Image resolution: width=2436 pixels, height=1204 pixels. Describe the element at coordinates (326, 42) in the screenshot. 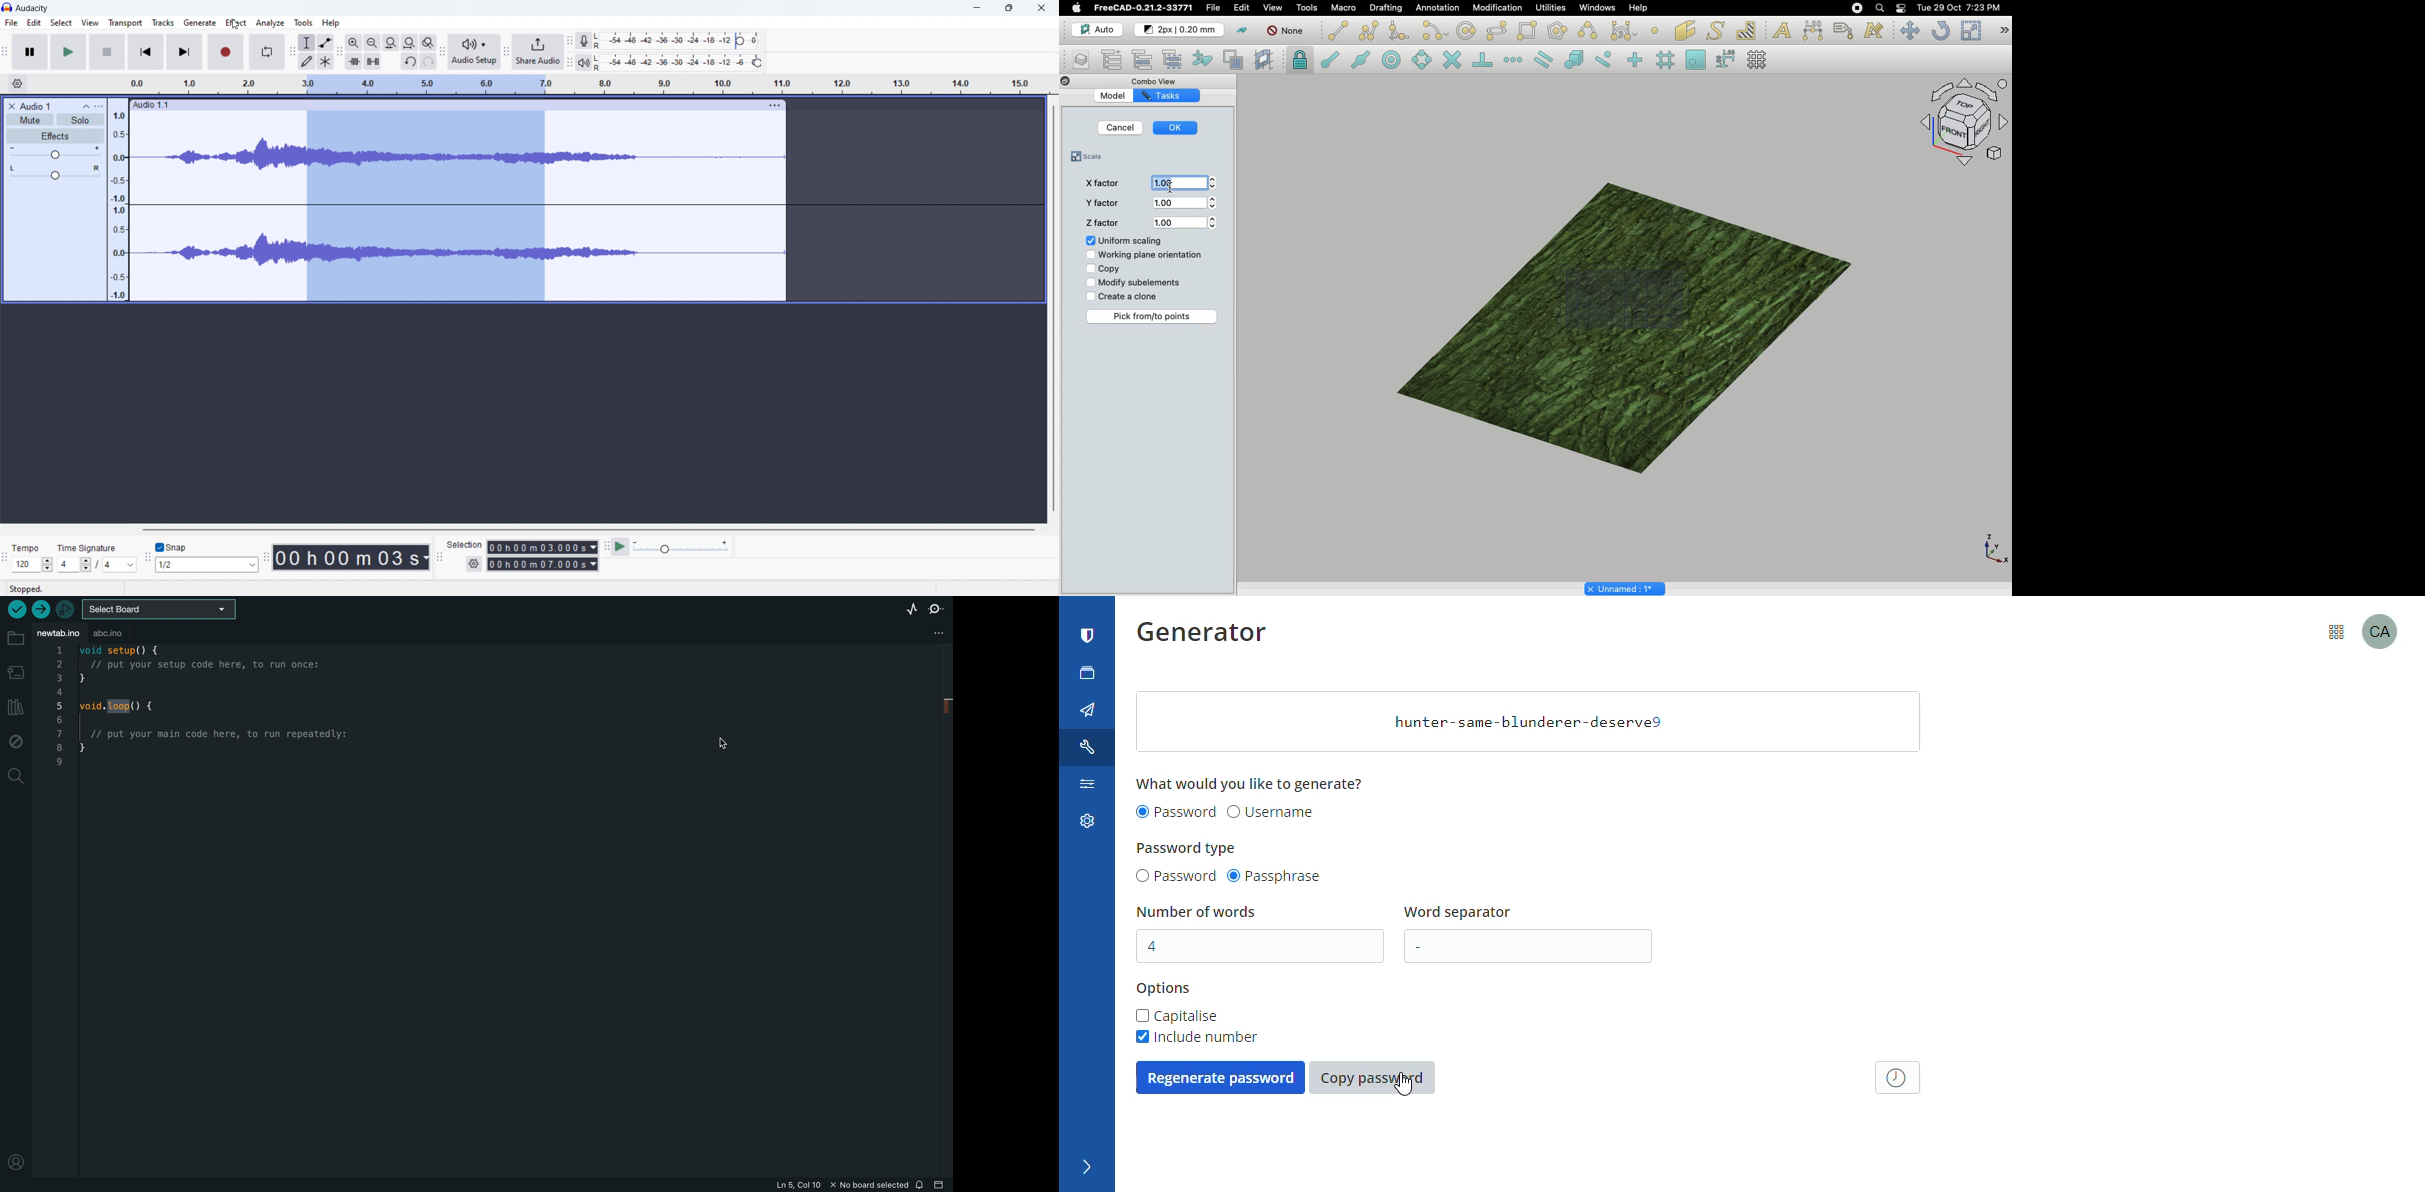

I see `envelop tool` at that location.